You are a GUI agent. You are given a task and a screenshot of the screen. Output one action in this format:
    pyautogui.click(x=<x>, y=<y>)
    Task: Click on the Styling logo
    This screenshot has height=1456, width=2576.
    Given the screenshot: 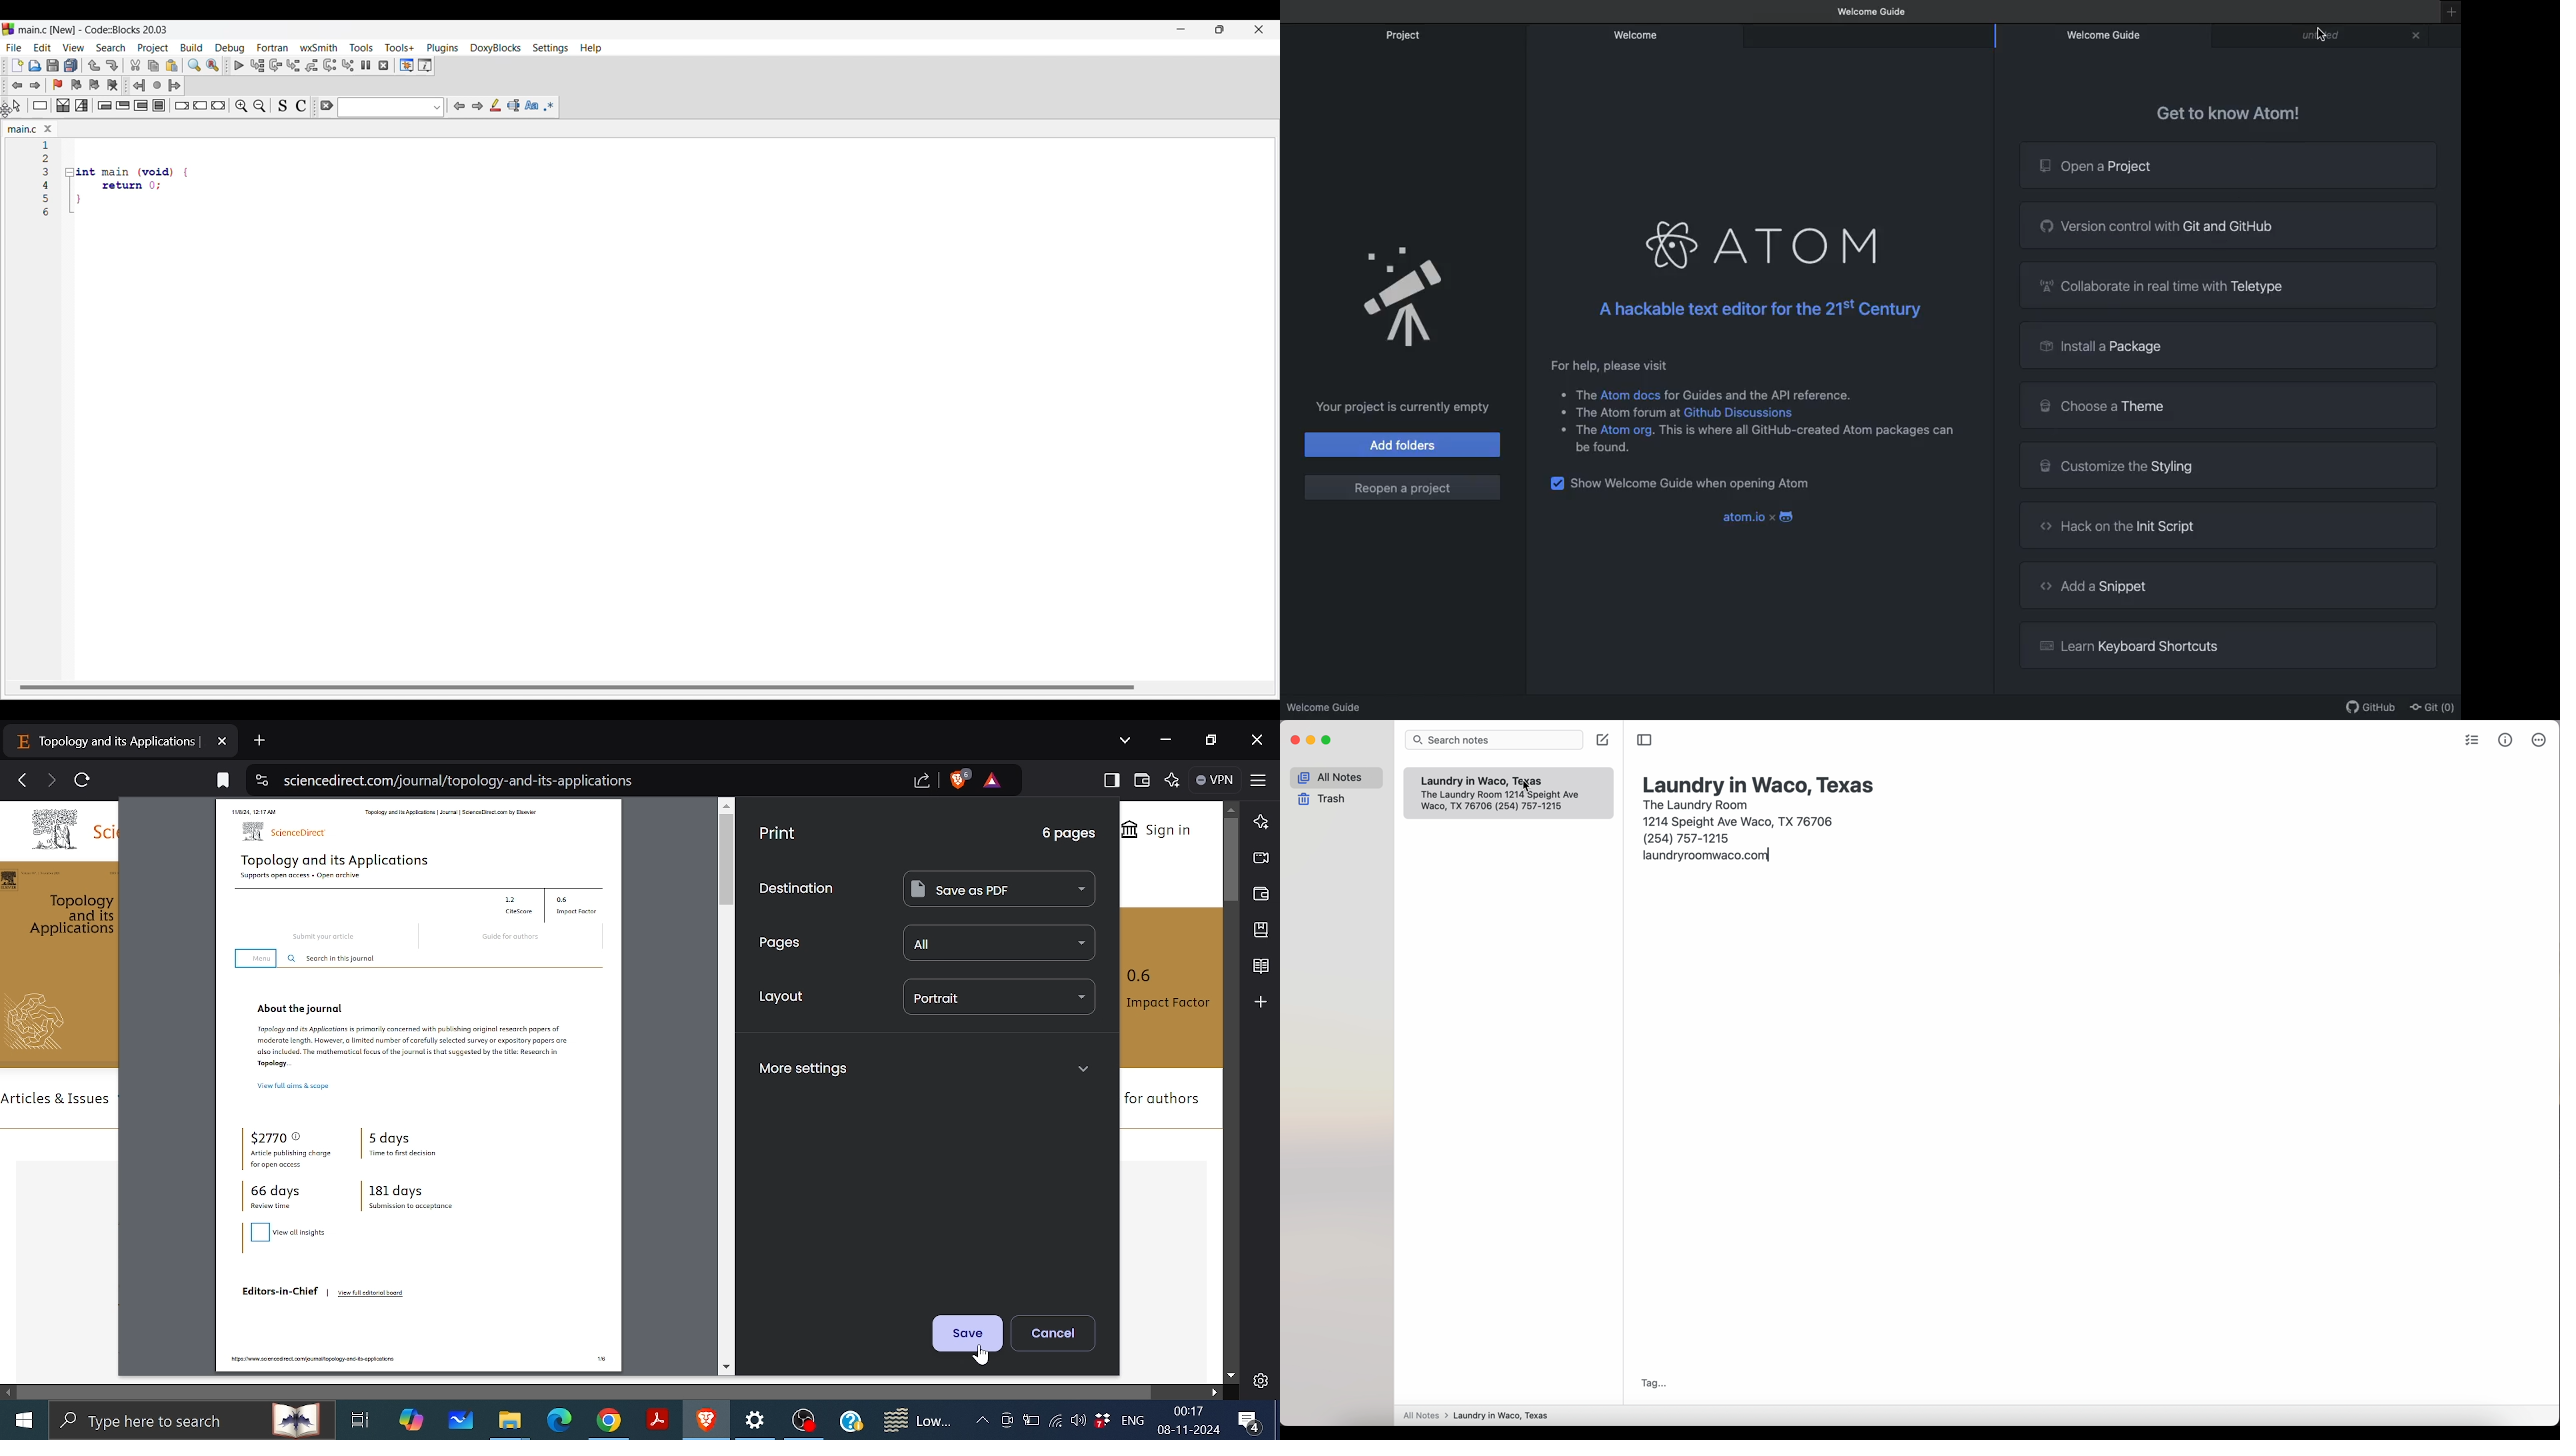 What is the action you would take?
    pyautogui.click(x=2042, y=465)
    